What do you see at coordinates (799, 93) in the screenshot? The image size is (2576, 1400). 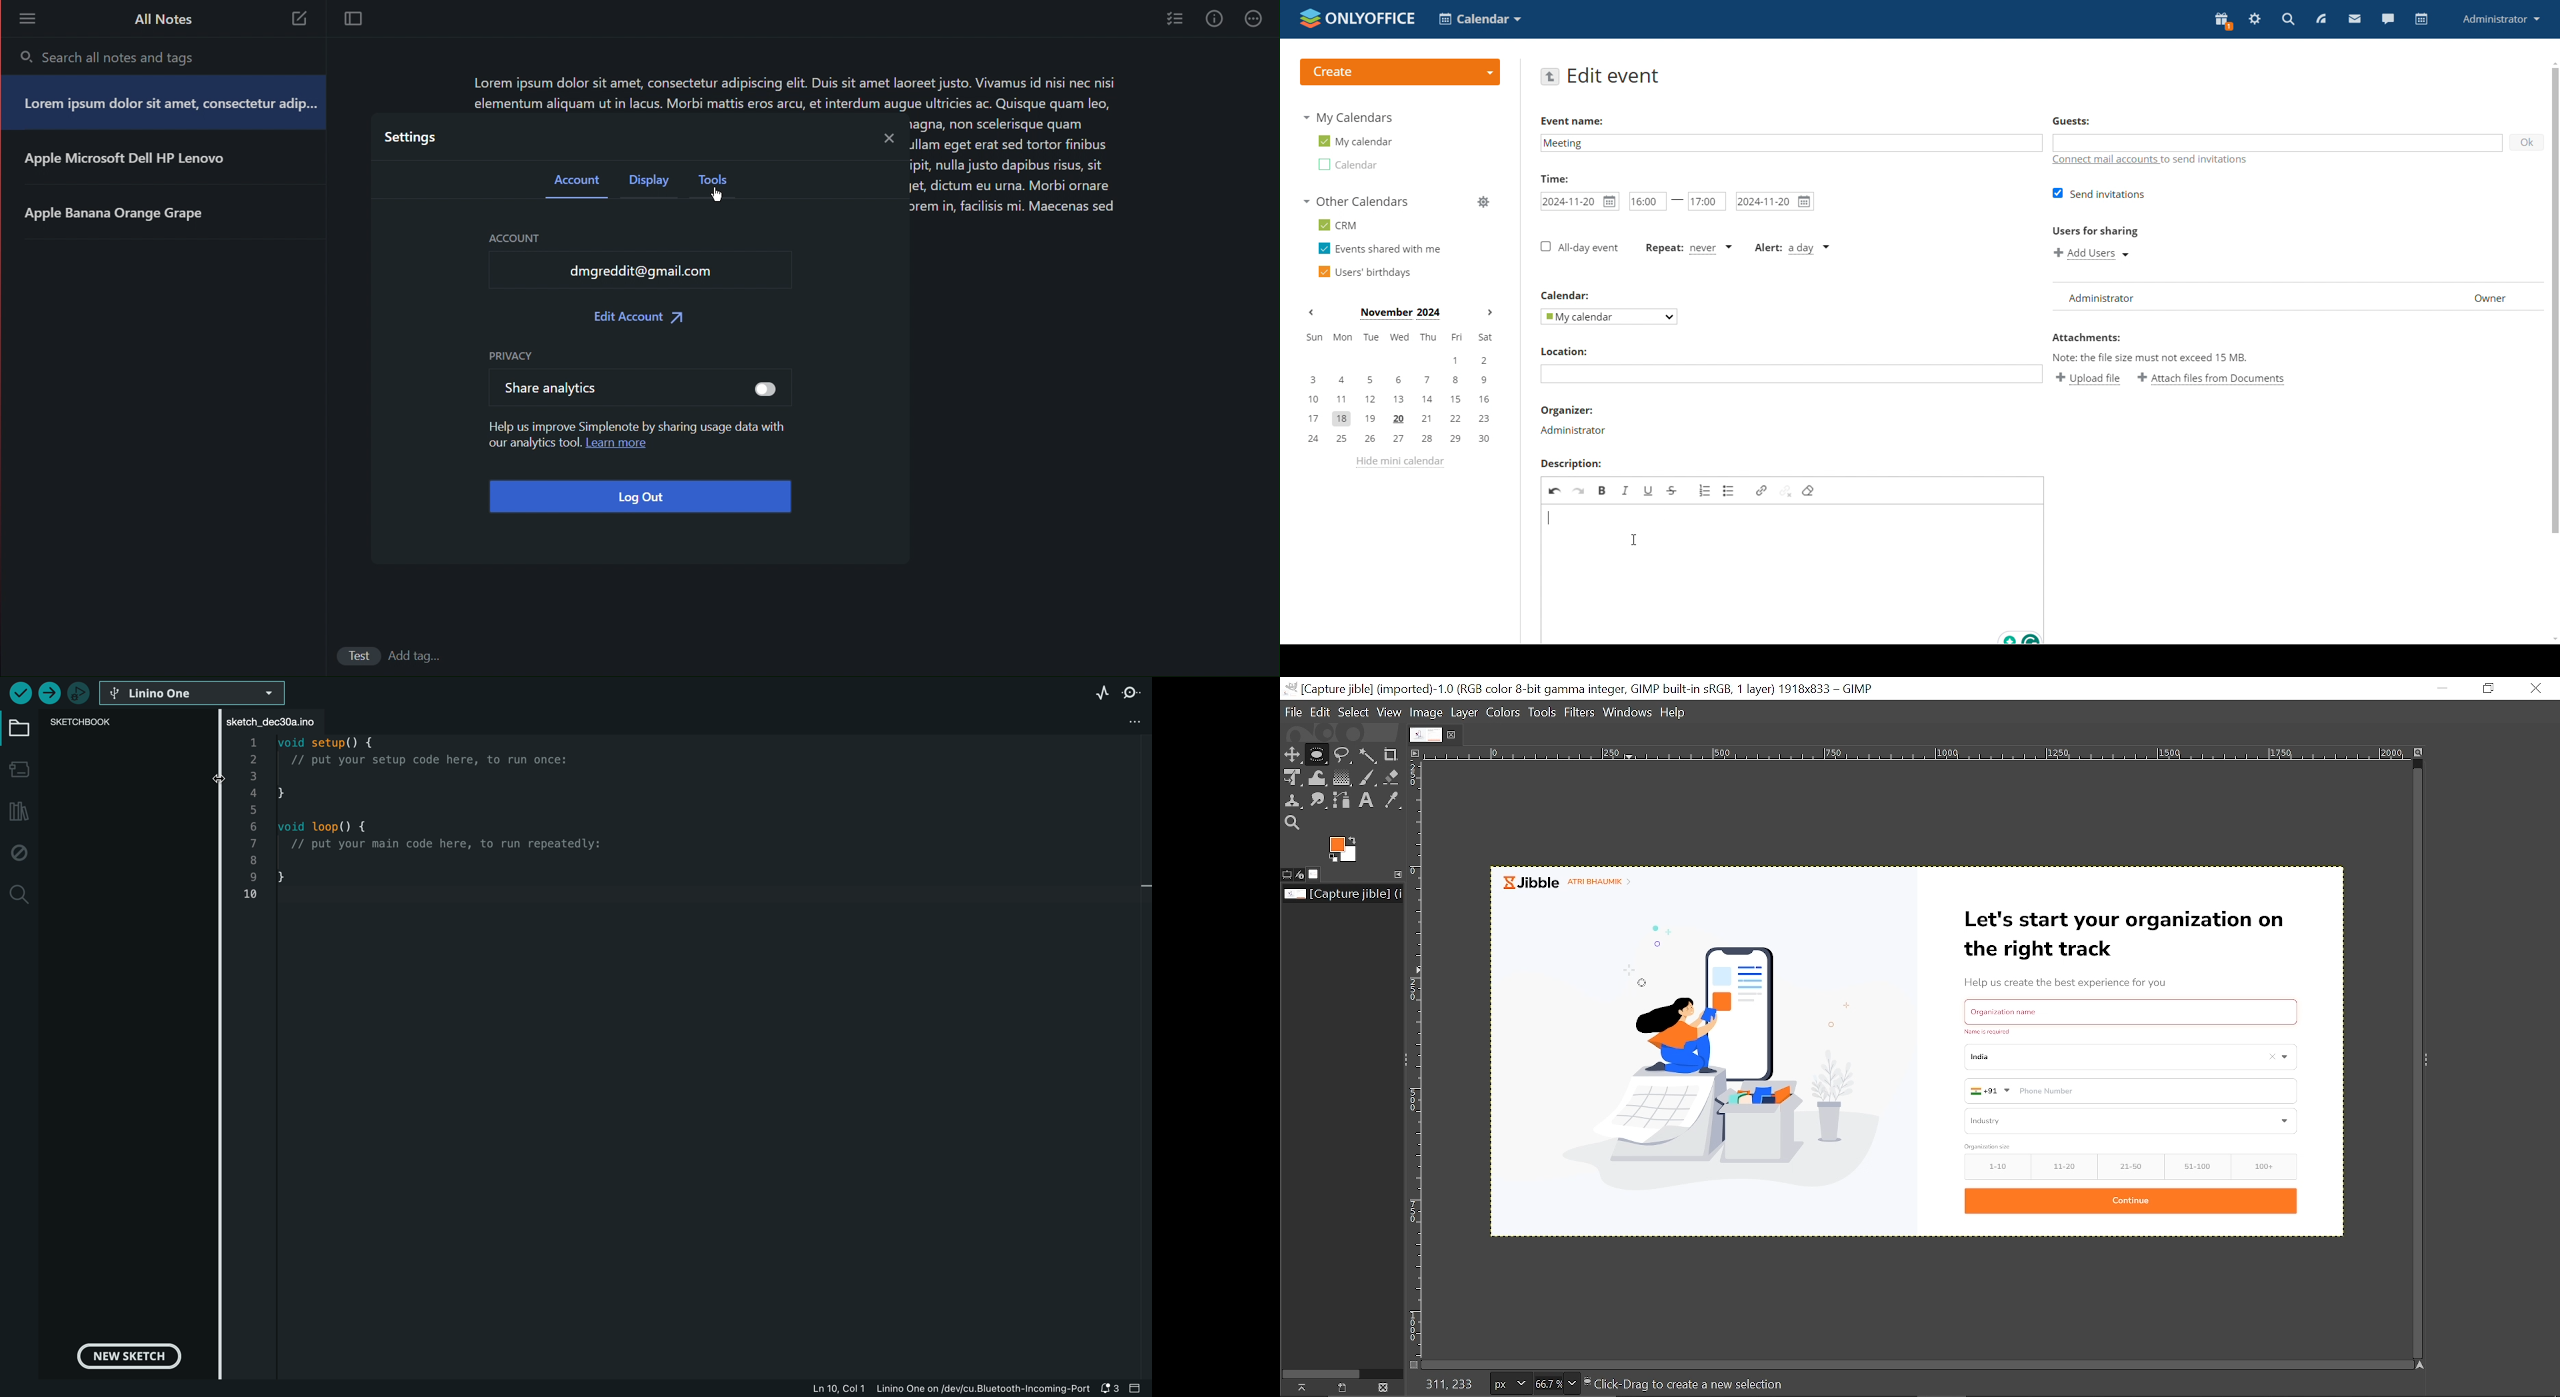 I see `Lorem ipsum dolor sit amet, consectetur adipiscing elit. Duis sit amet laoreet justo. Vivamus id nisi nec nisi
elementum aliquam ut in lacus. Morbi mattis eros arcu, et interdum augue ultricies ac. Quisque quam leo,` at bounding box center [799, 93].